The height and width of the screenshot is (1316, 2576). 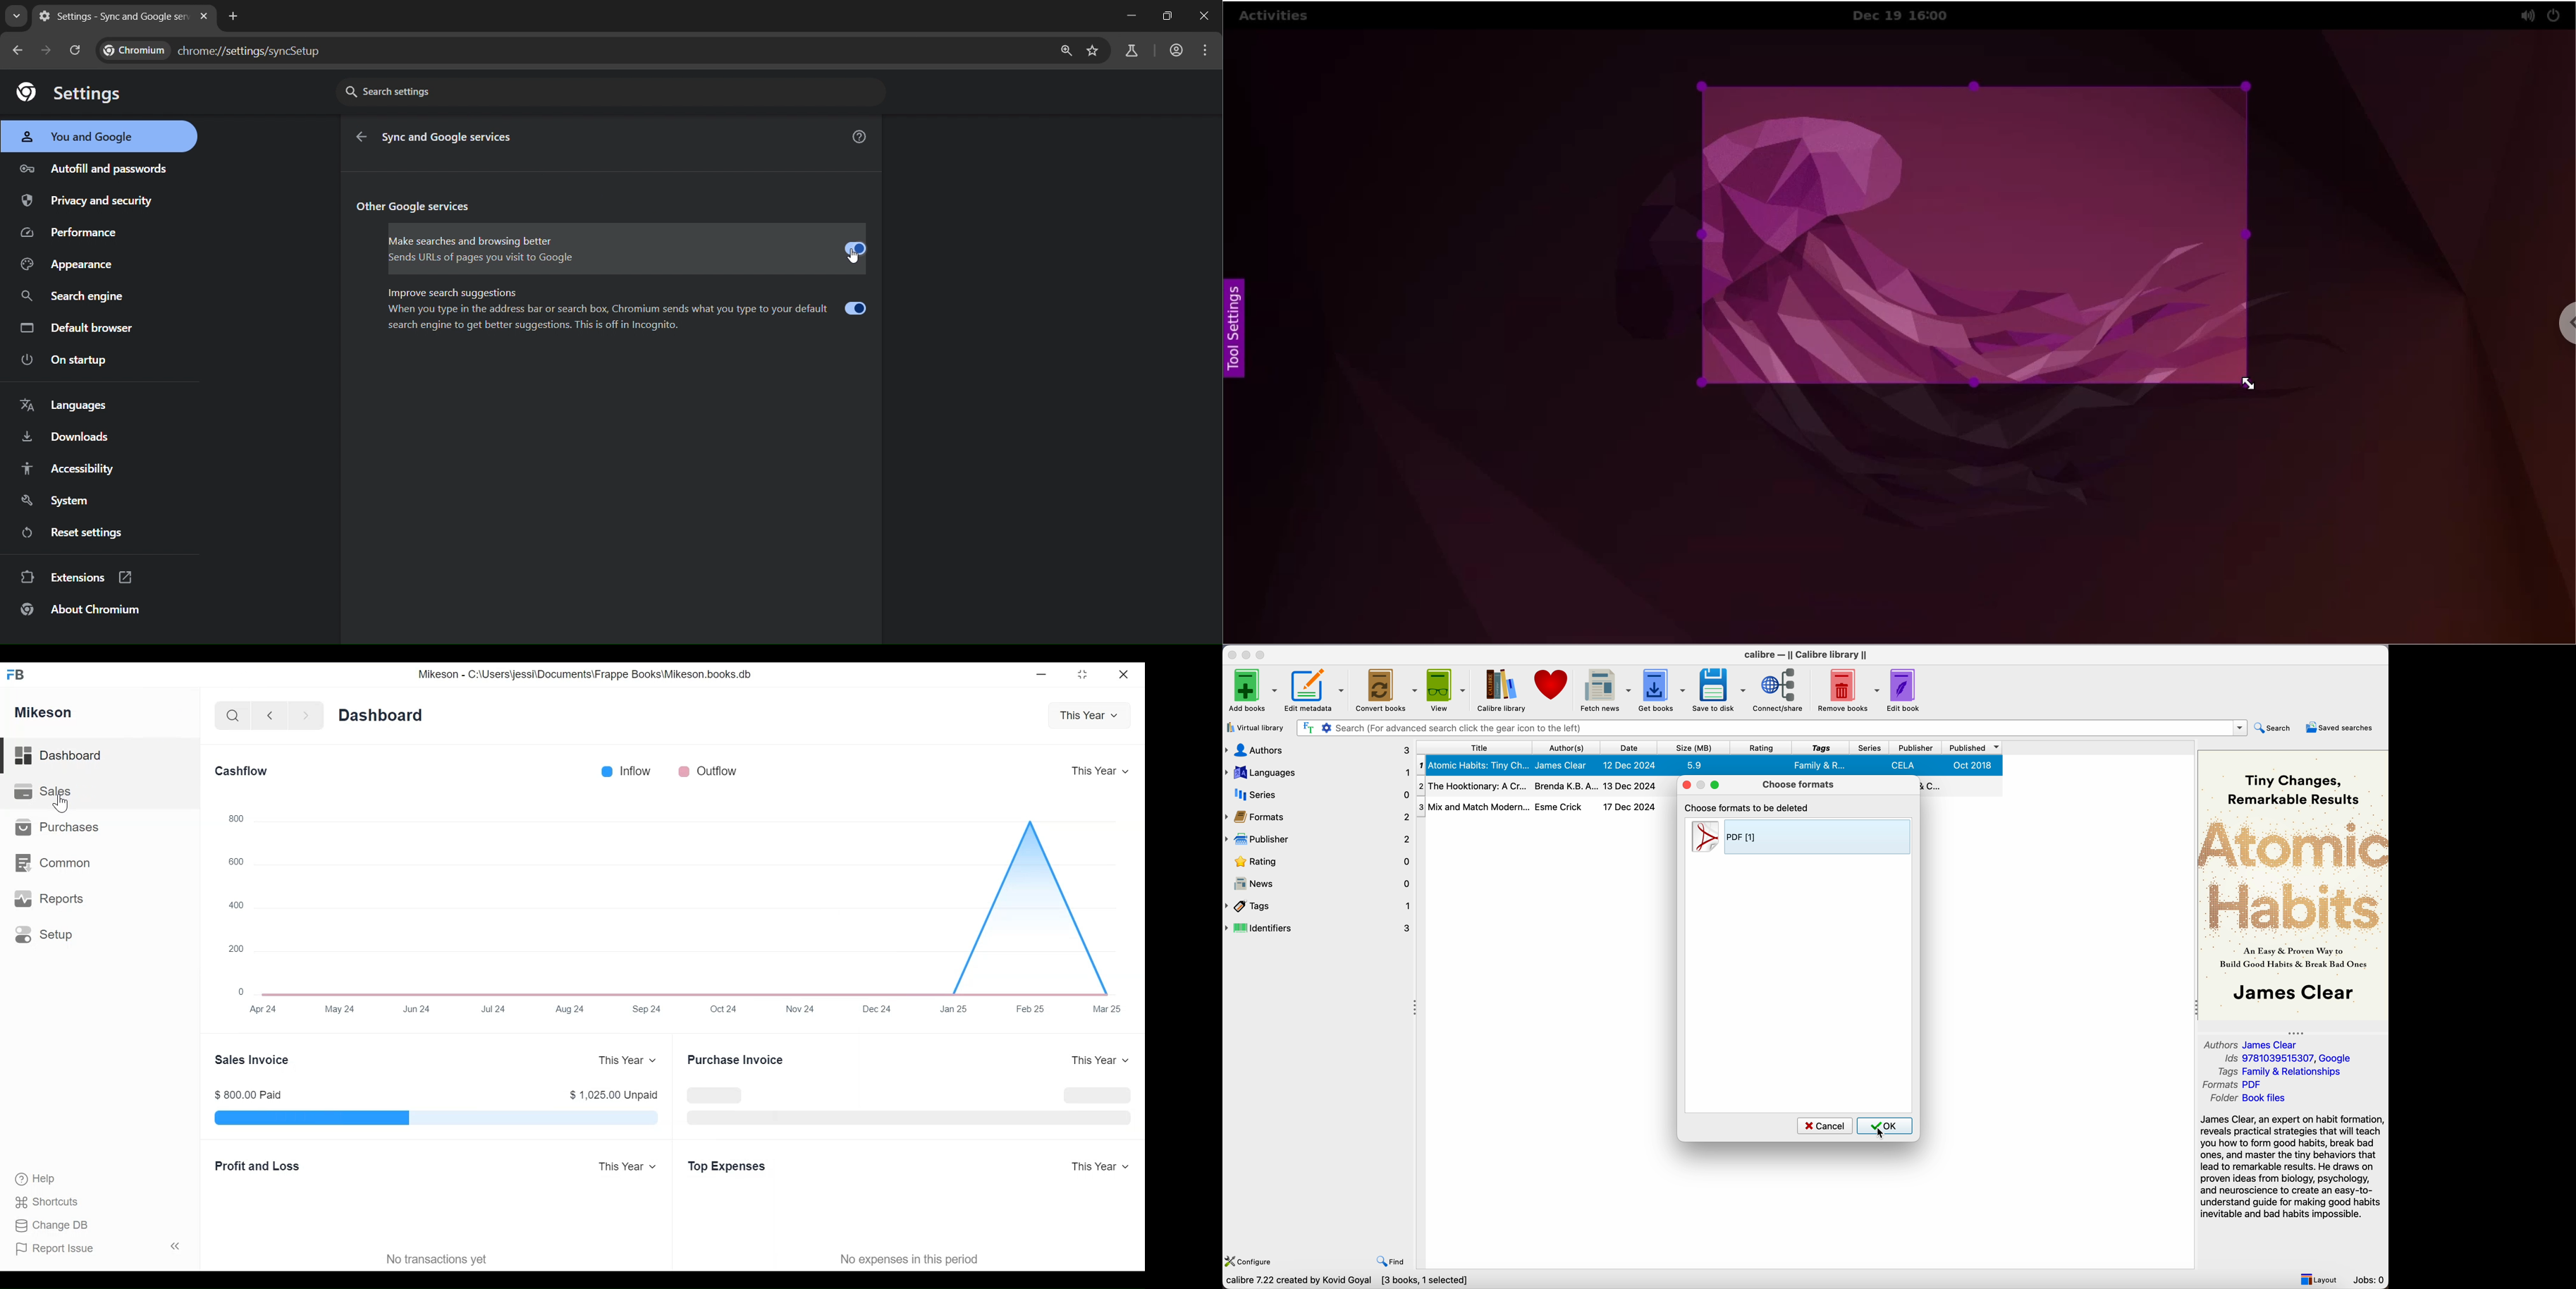 What do you see at coordinates (44, 1179) in the screenshot?
I see `Help` at bounding box center [44, 1179].